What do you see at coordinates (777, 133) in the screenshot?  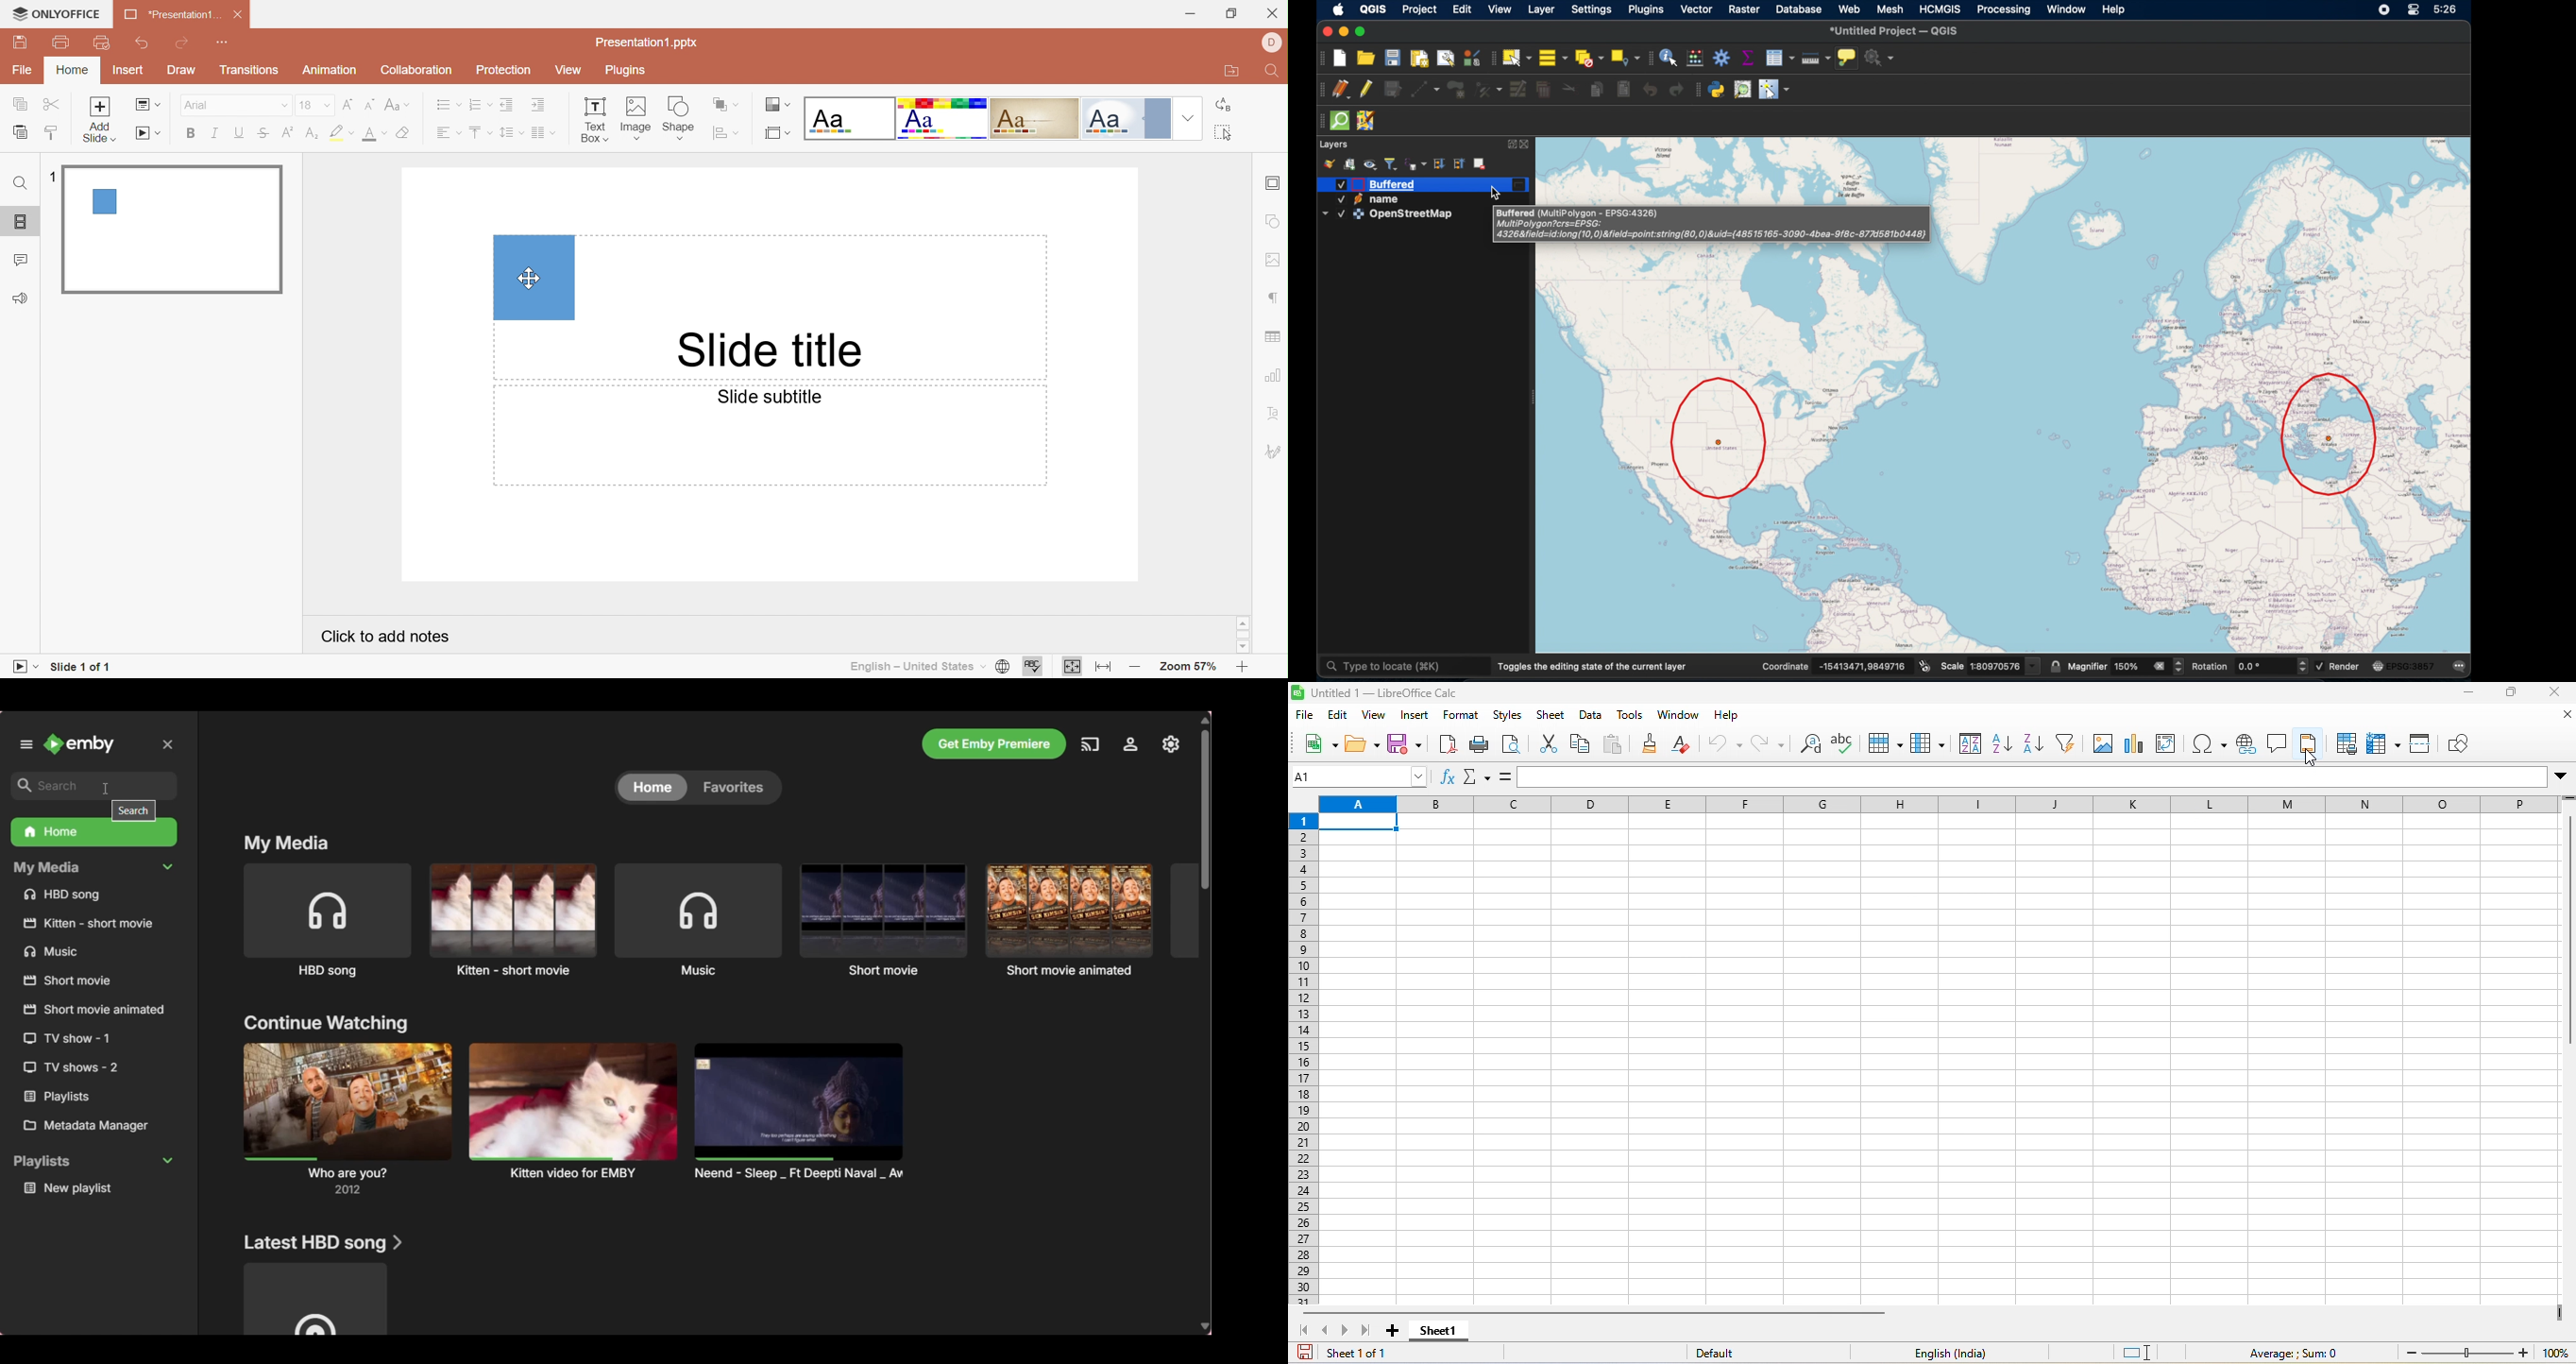 I see `Change slide size` at bounding box center [777, 133].